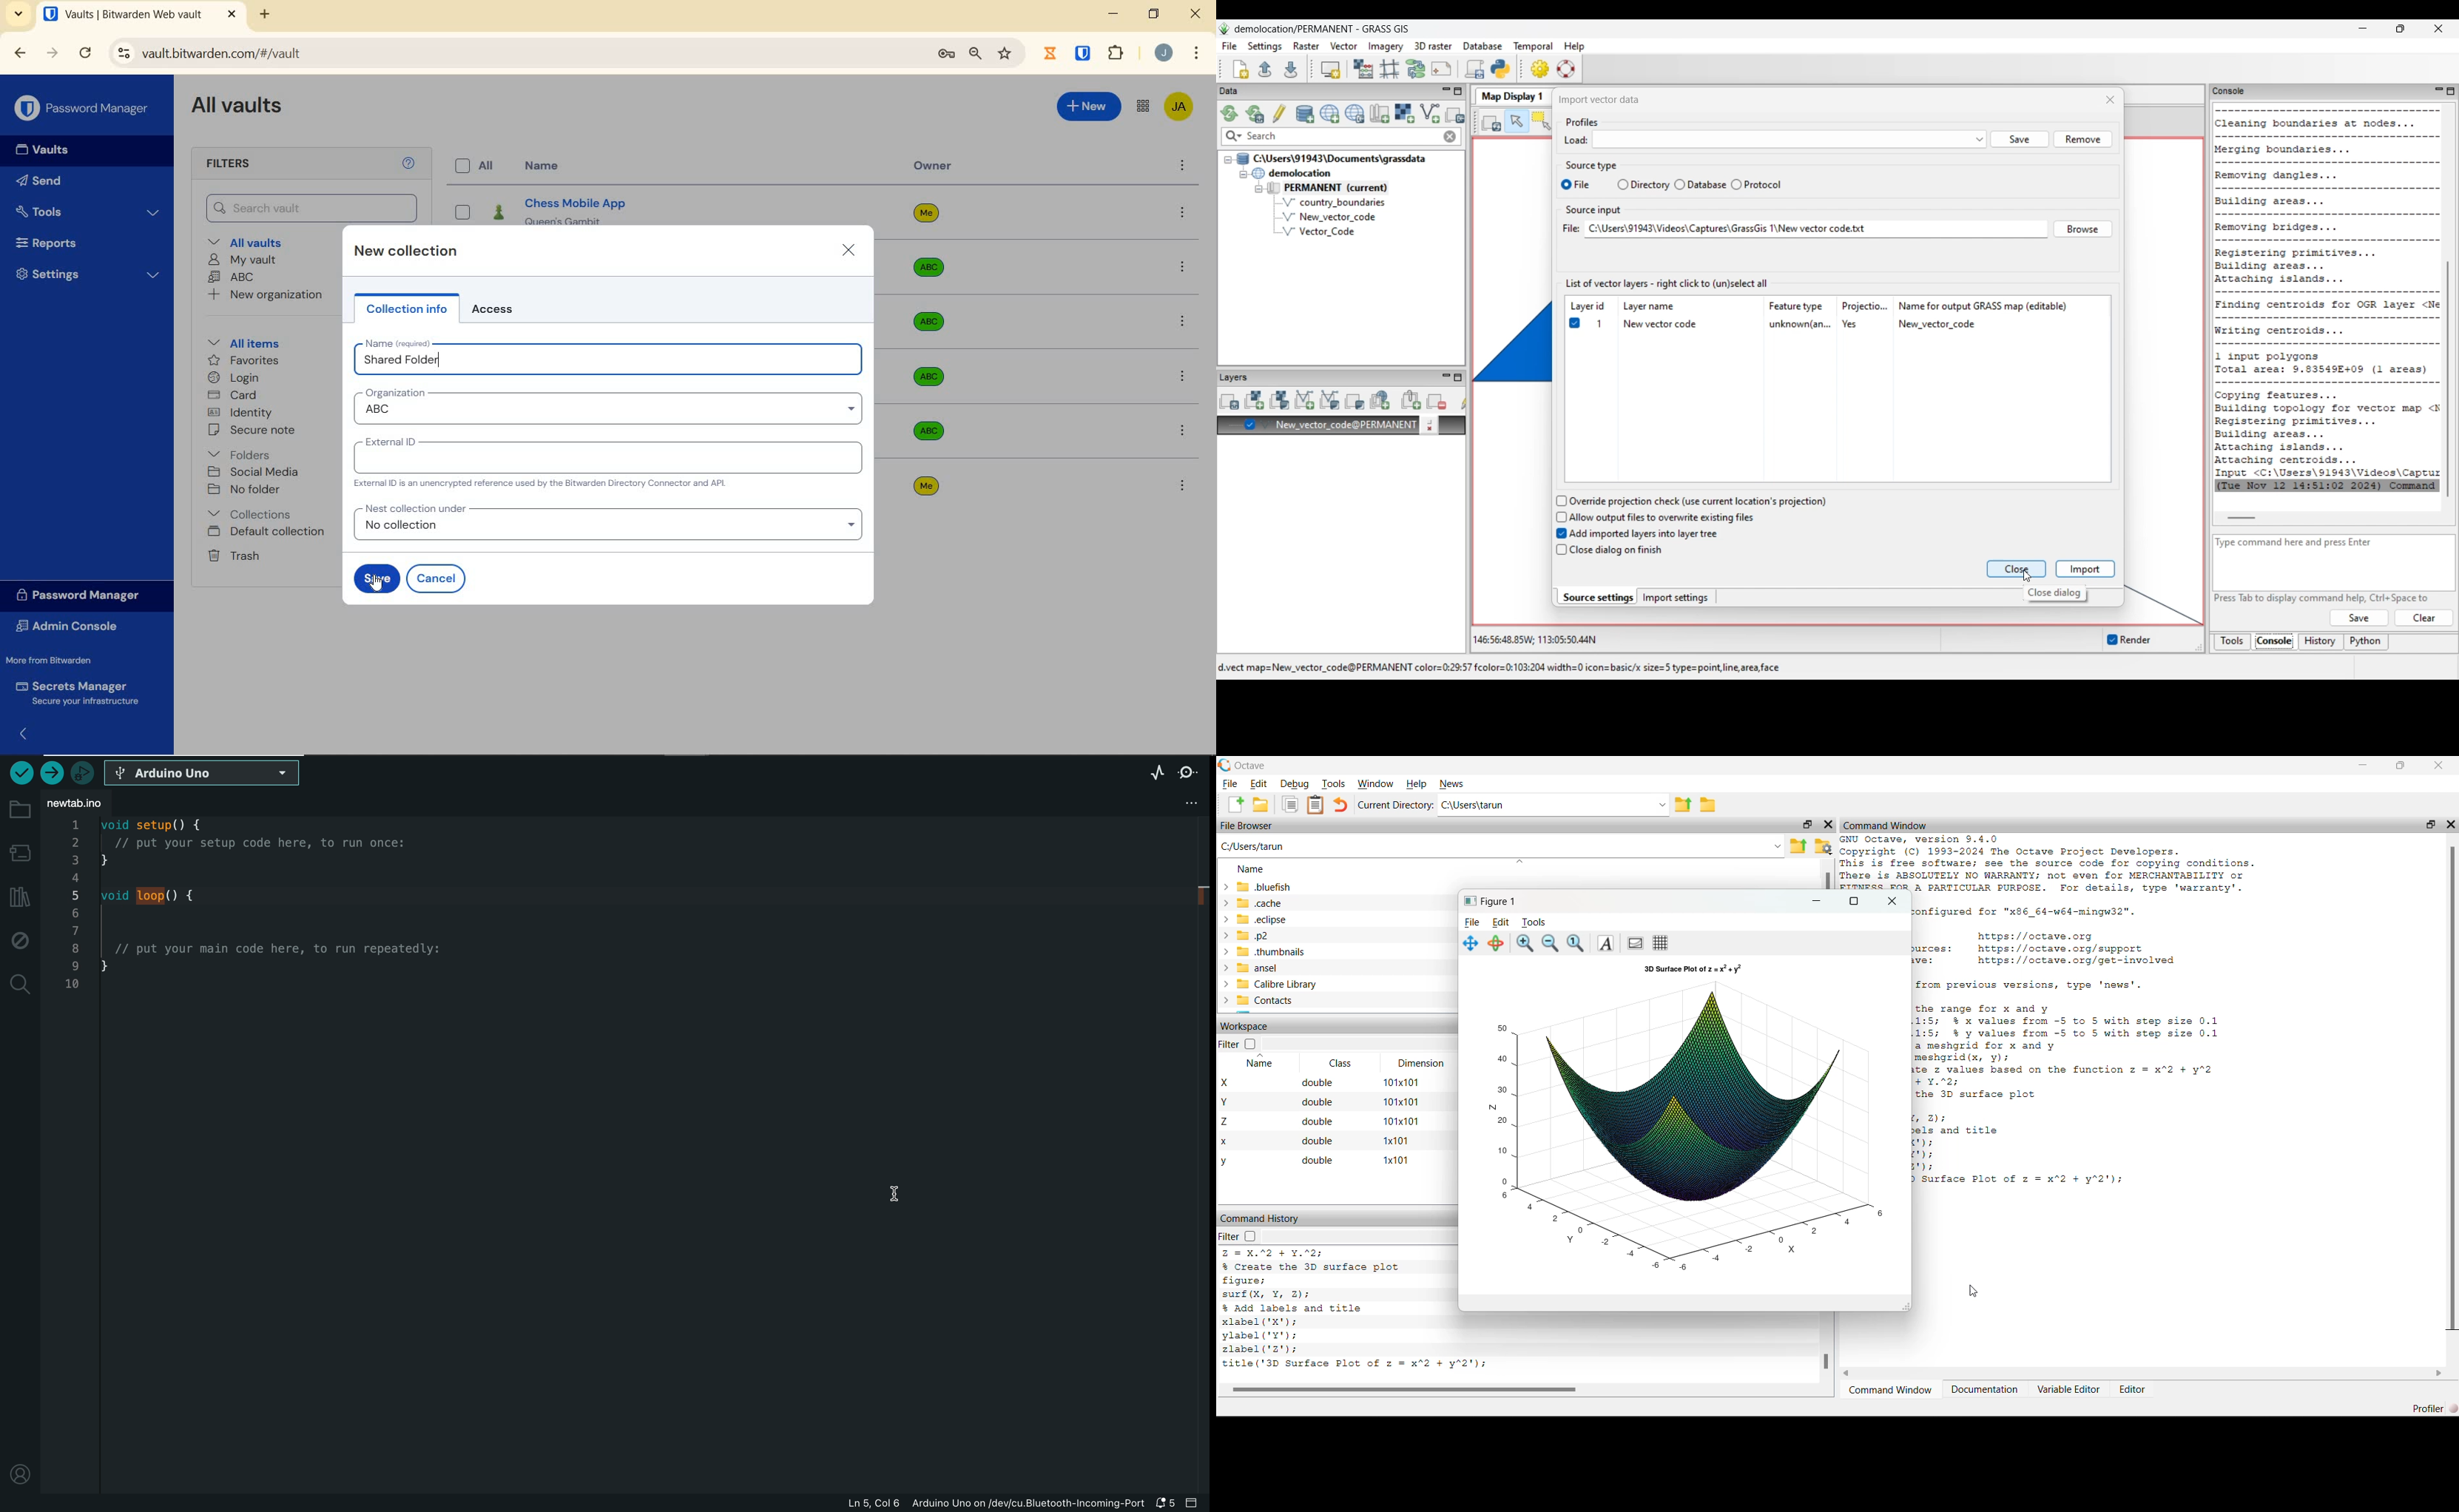 This screenshot has height=1512, width=2464. What do you see at coordinates (1520, 1390) in the screenshot?
I see `Scroll` at bounding box center [1520, 1390].